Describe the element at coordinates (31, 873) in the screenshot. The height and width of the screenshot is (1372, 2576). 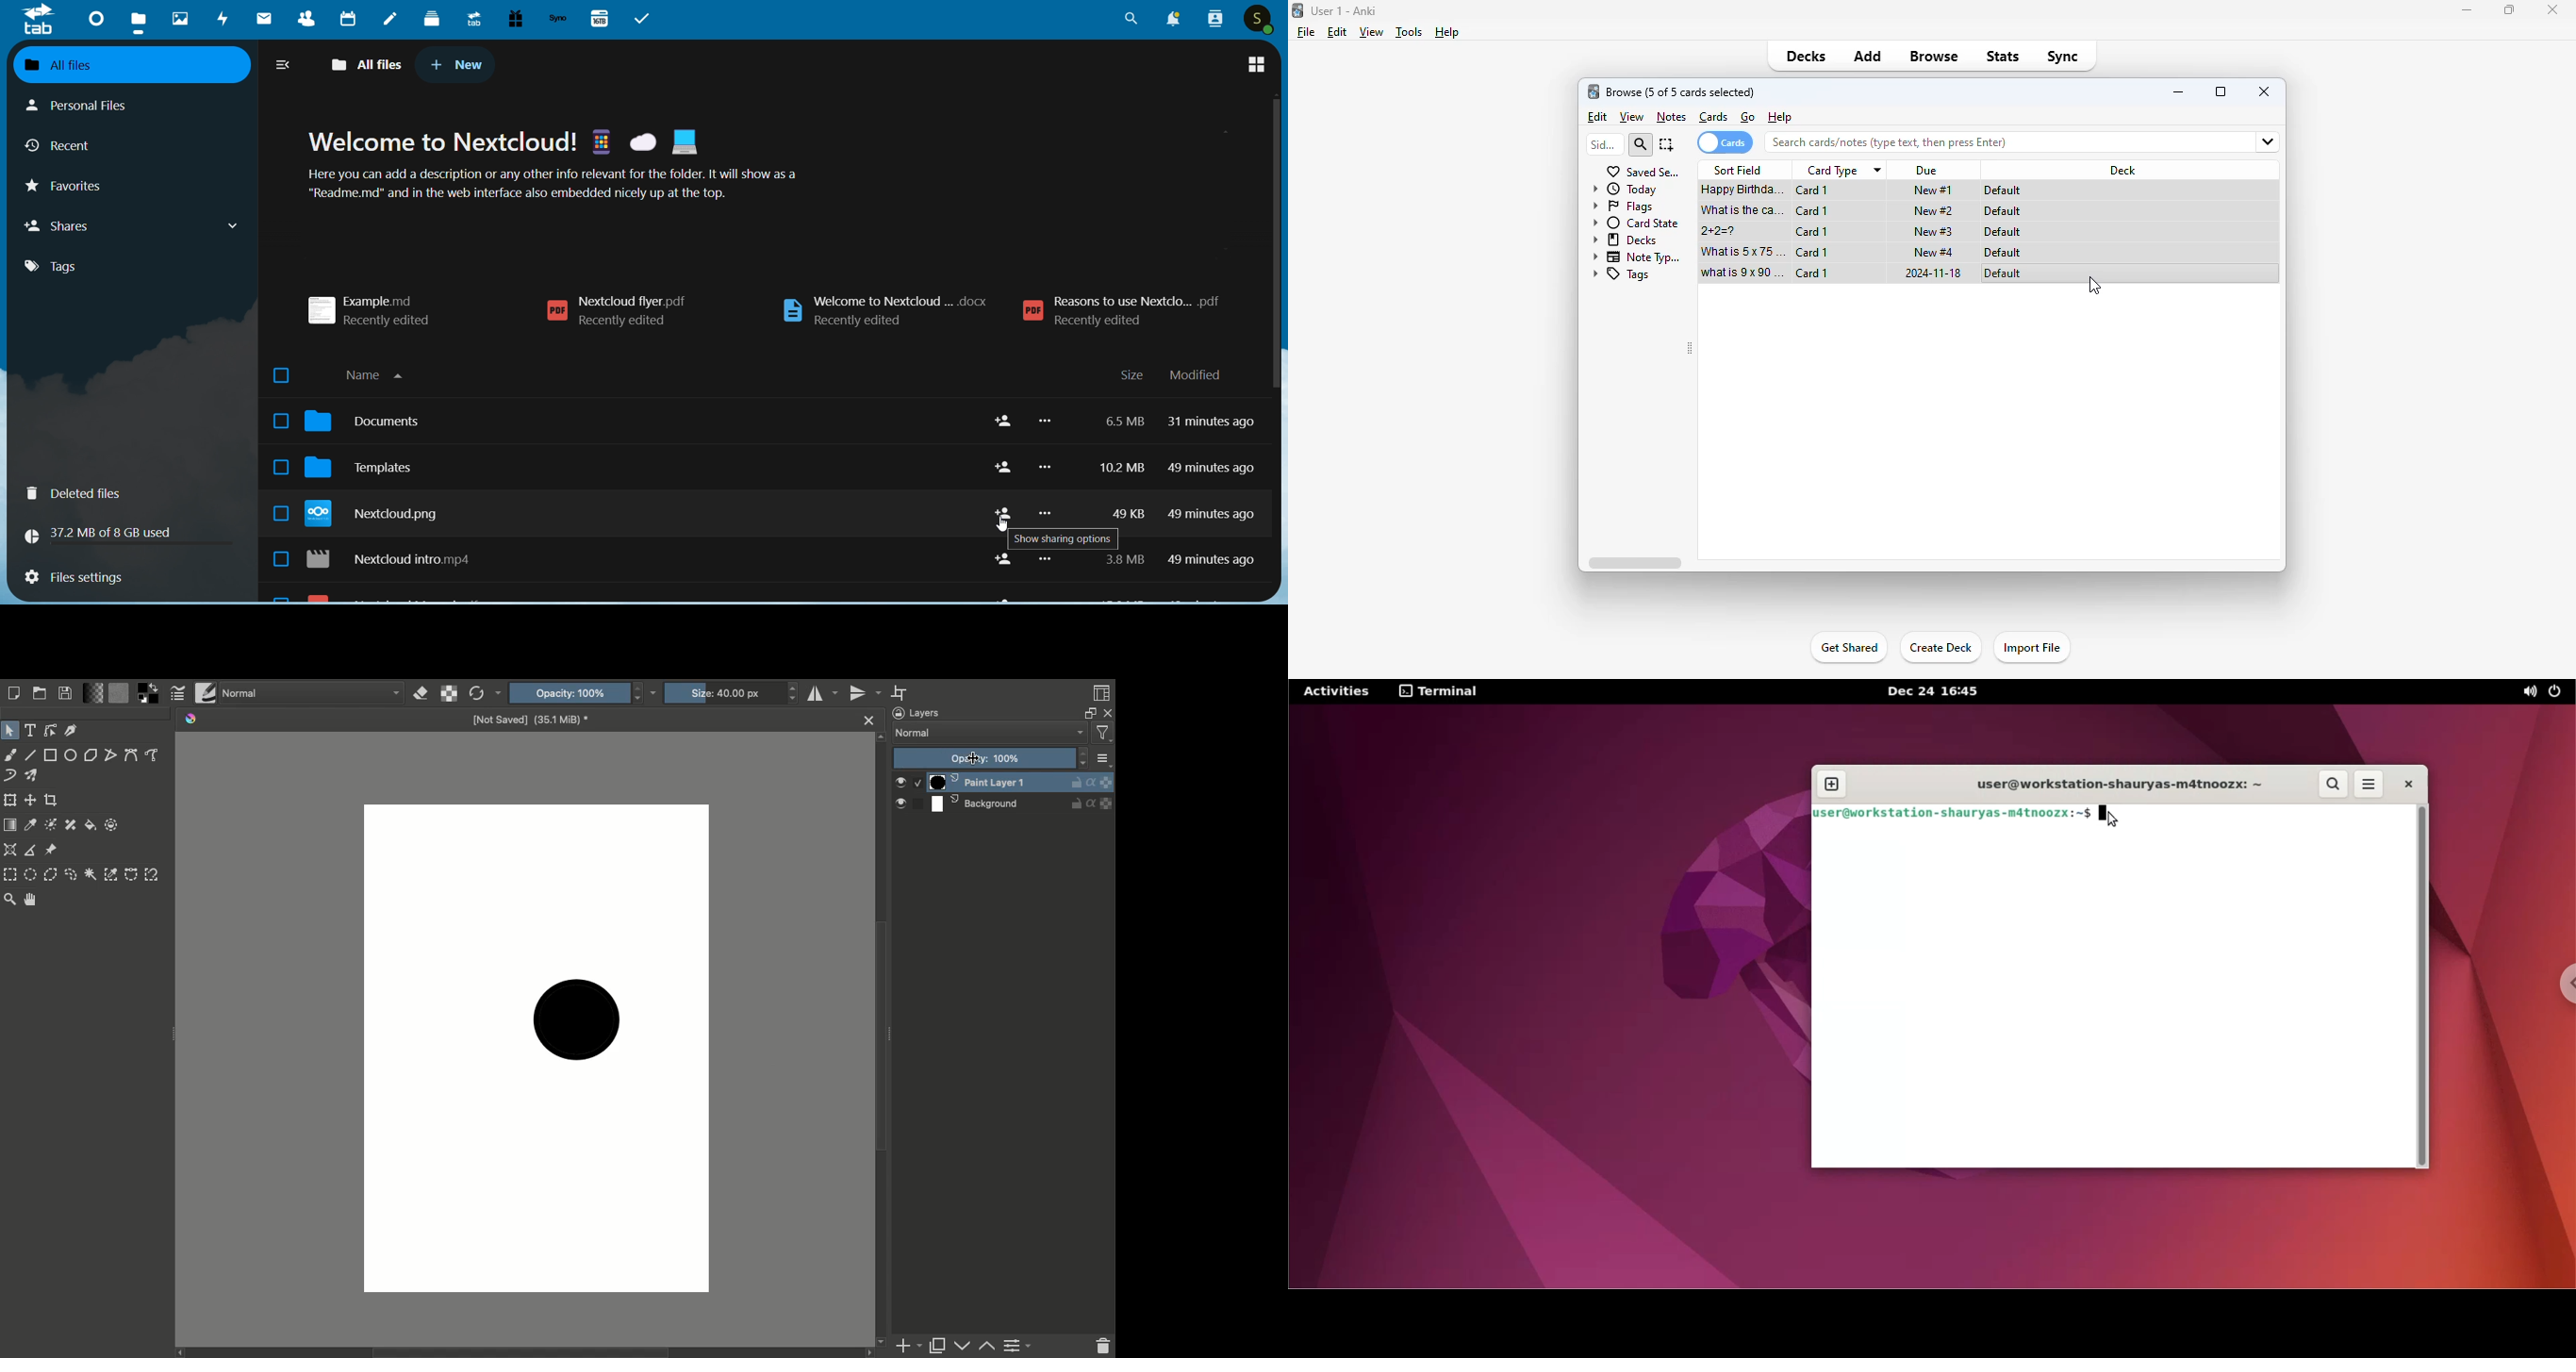
I see `Elliptical selection tool` at that location.